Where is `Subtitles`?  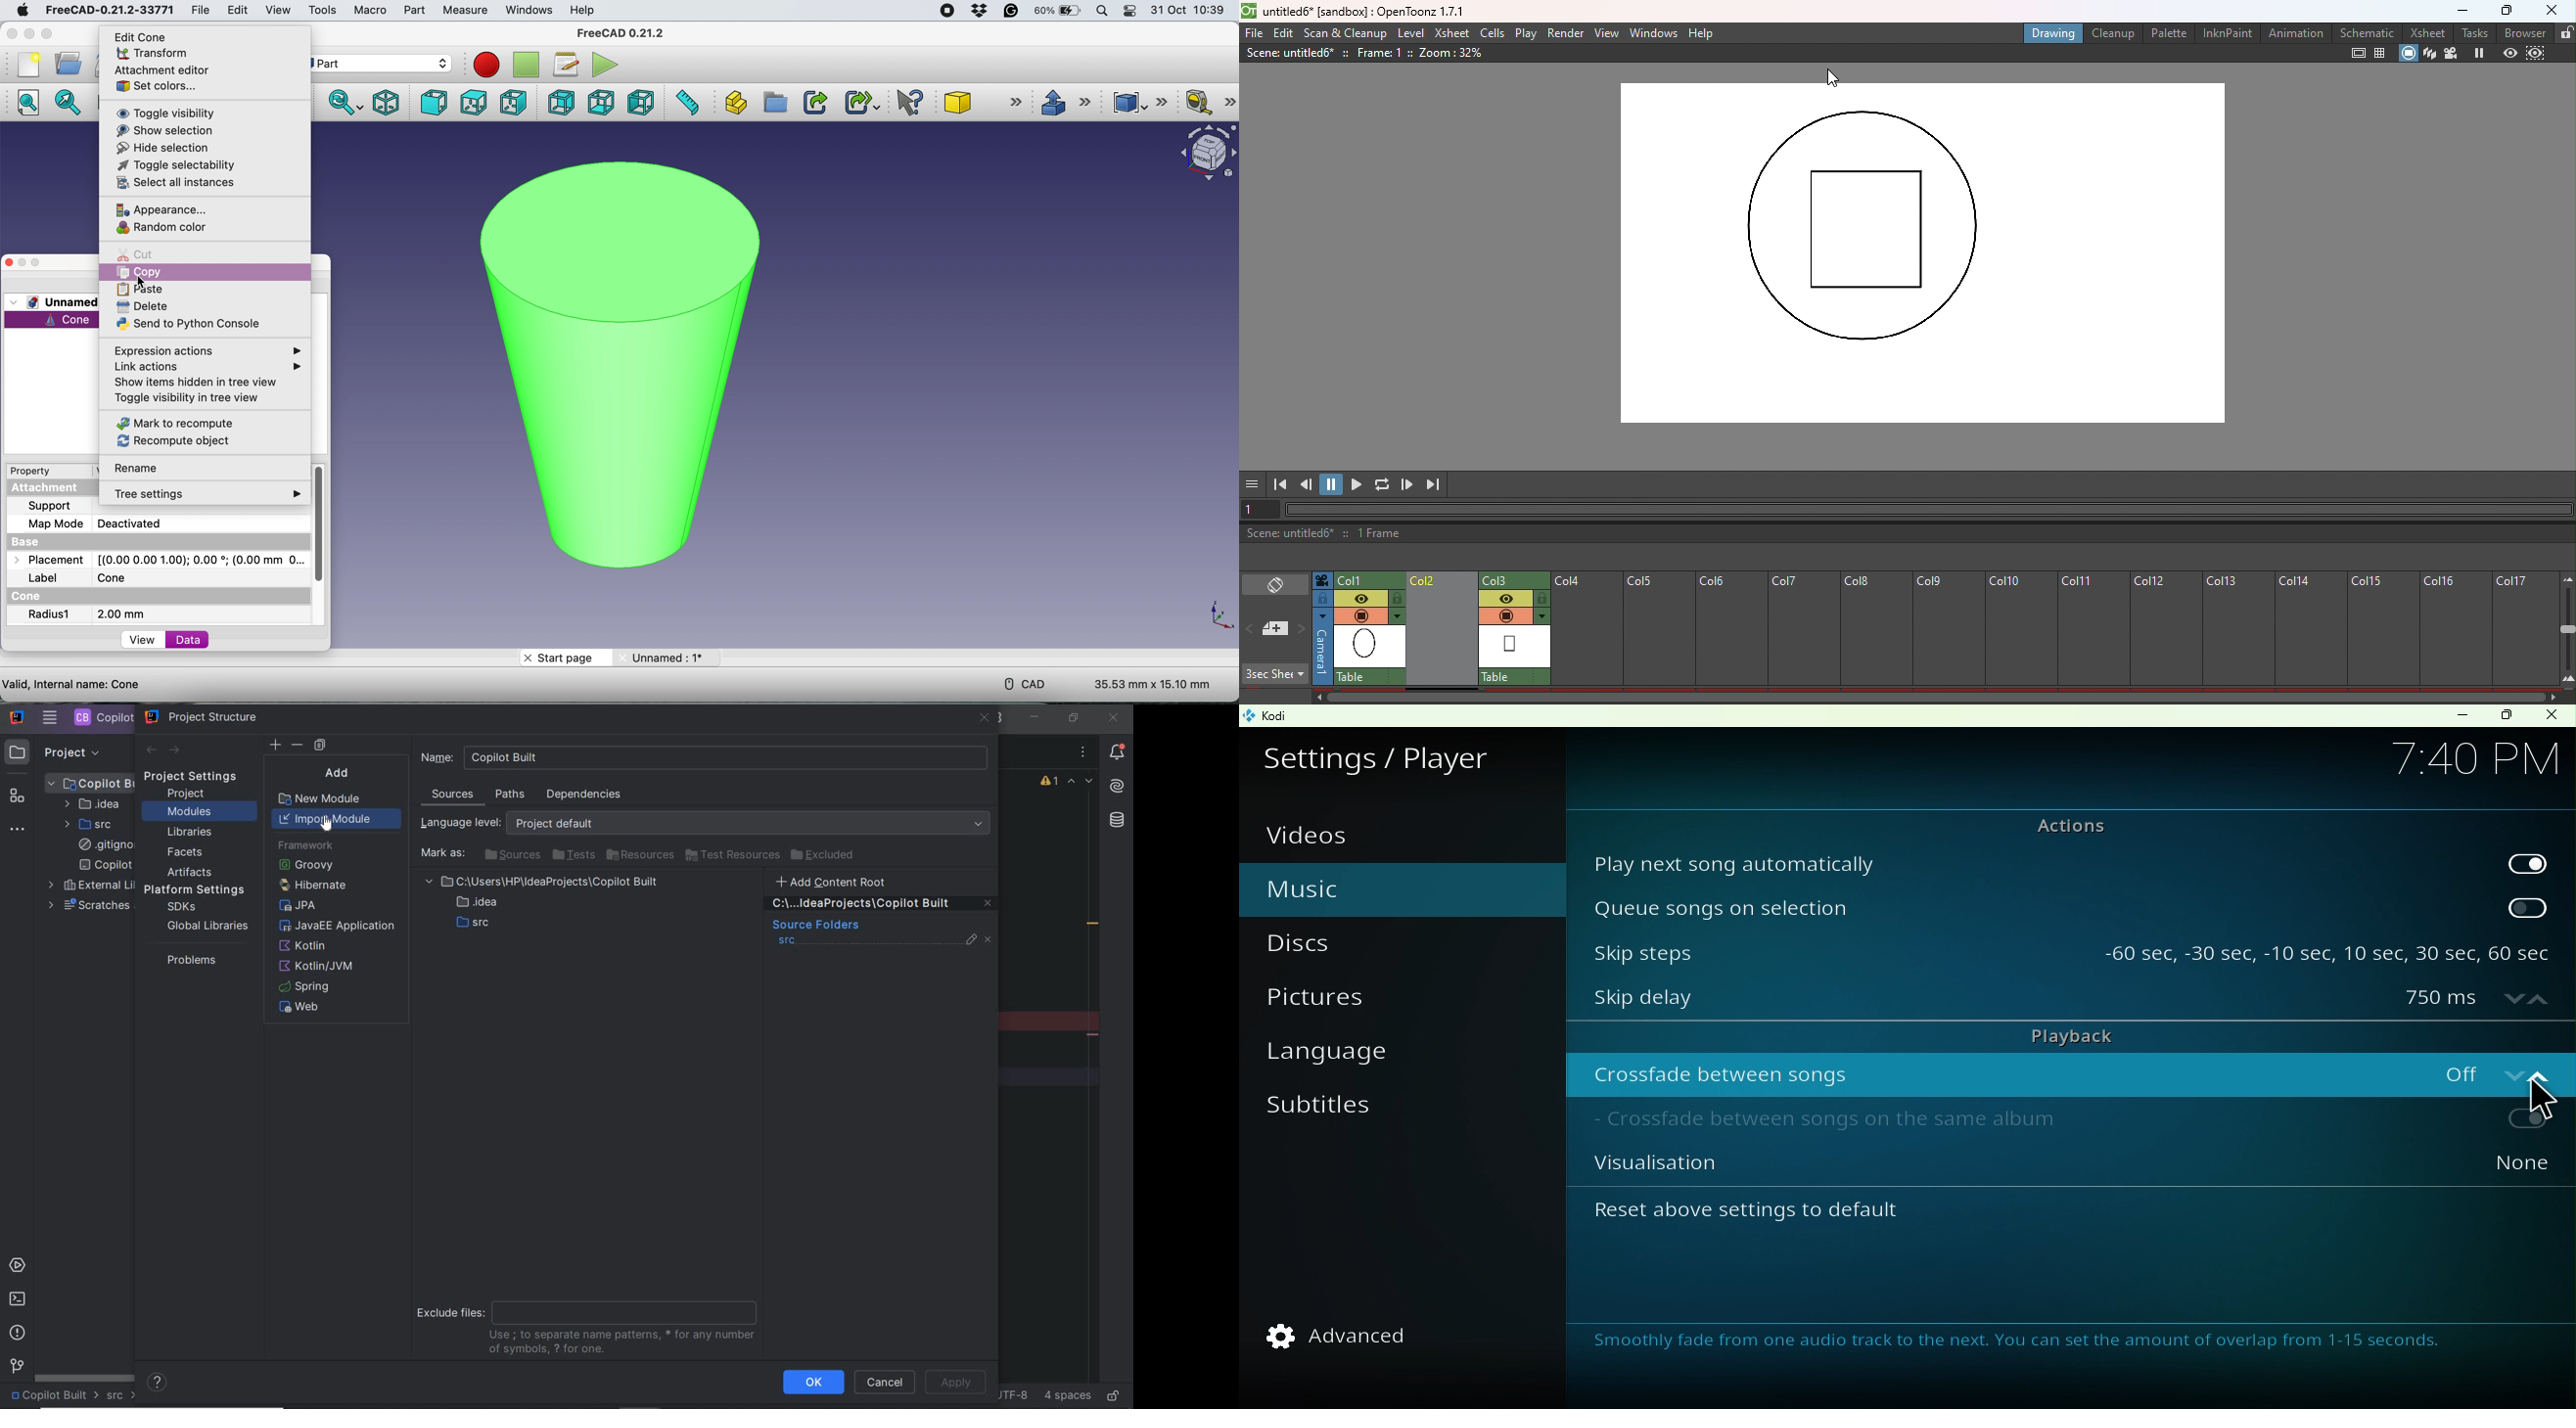
Subtitles is located at coordinates (1326, 1117).